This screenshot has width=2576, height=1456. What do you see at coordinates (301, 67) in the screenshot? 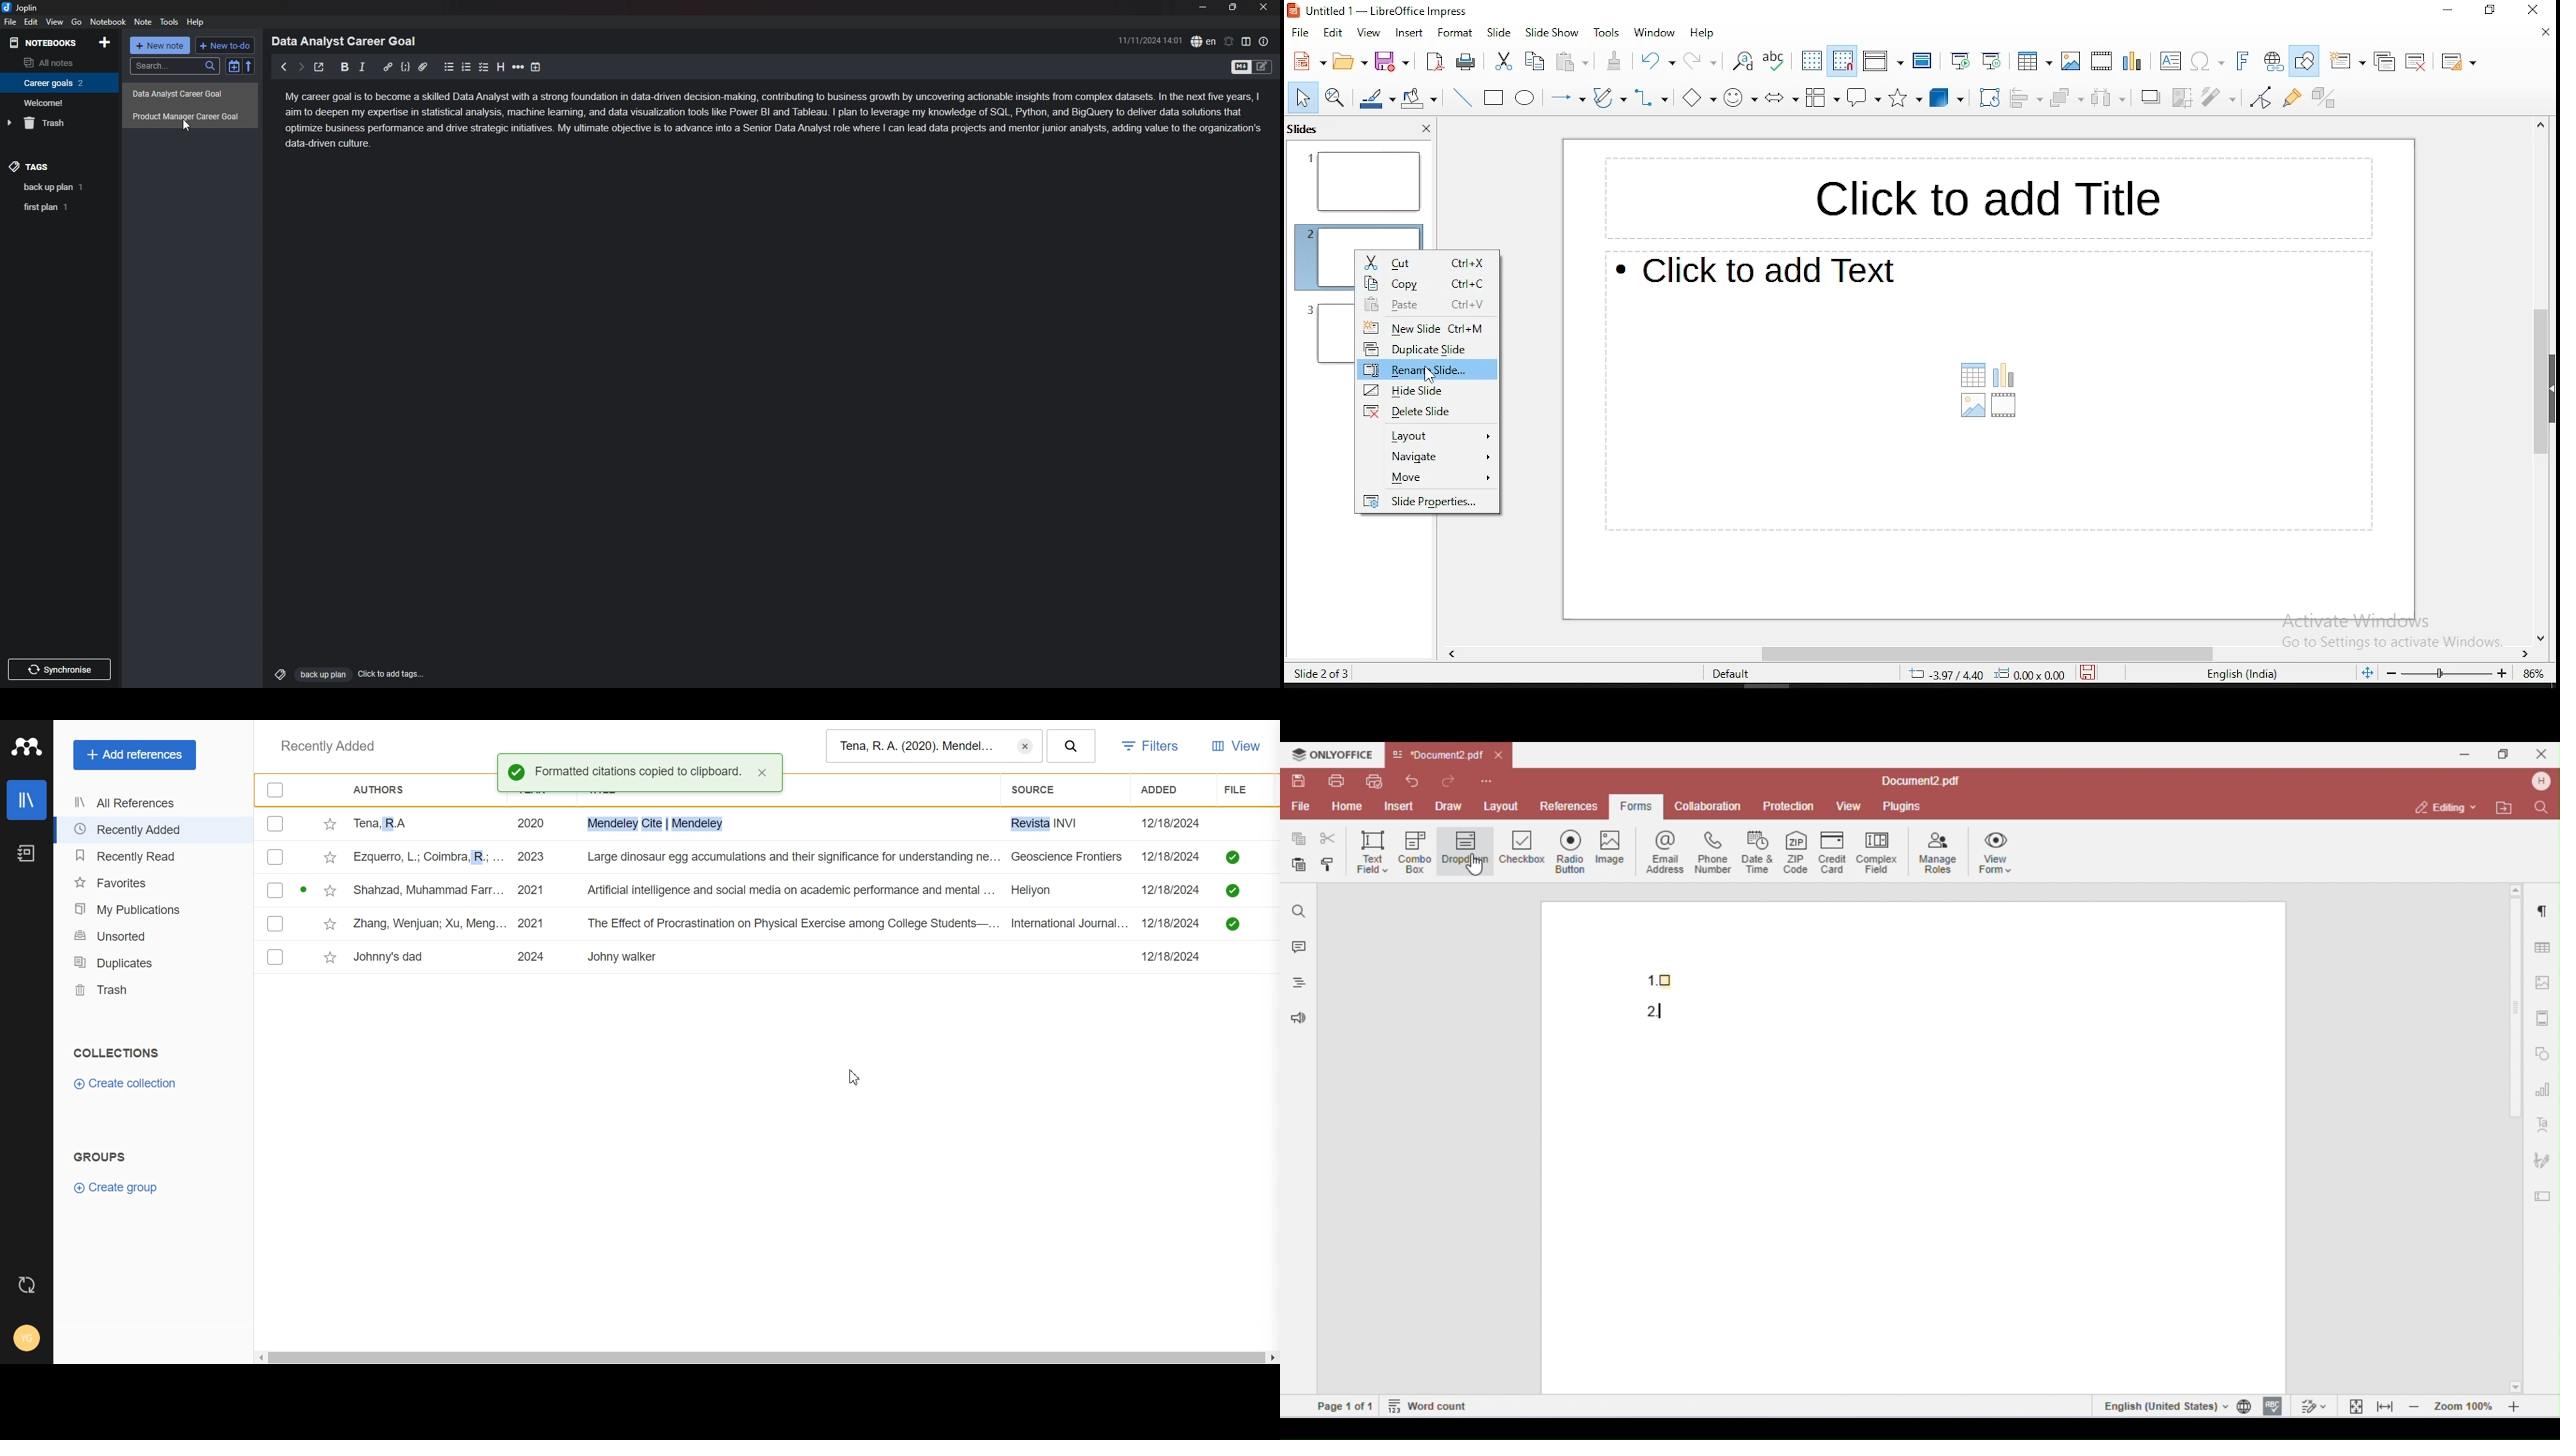
I see `next` at bounding box center [301, 67].